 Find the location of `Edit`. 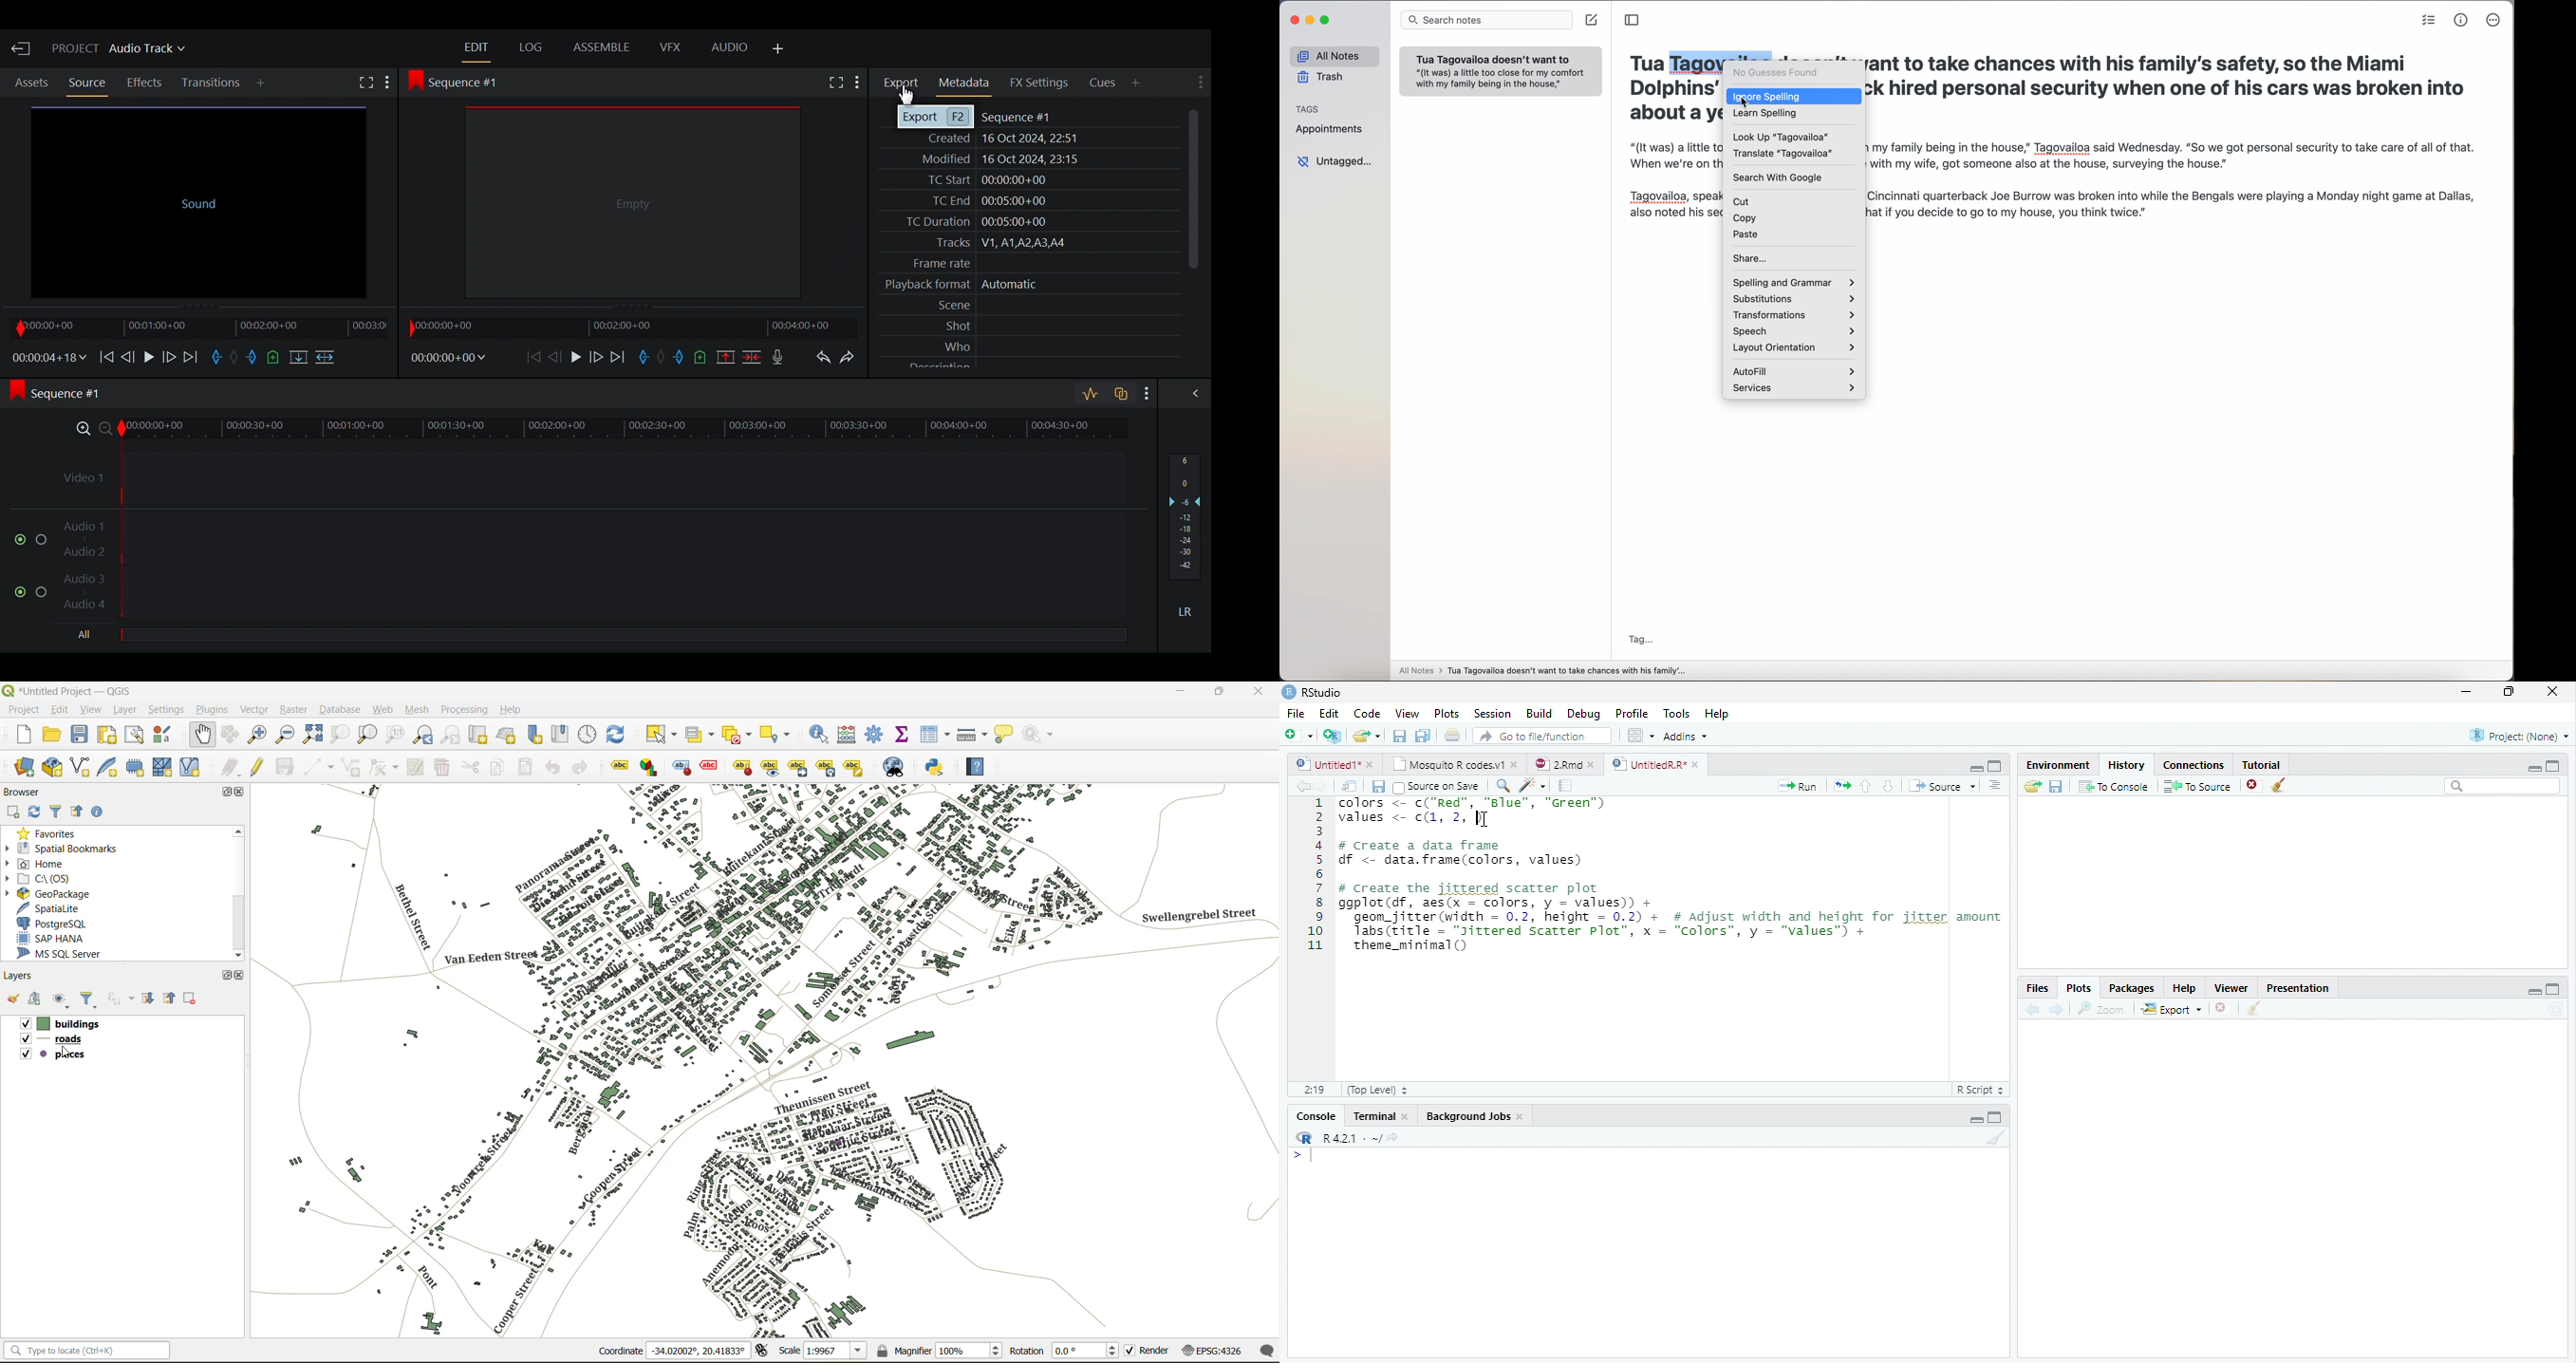

Edit is located at coordinates (476, 47).